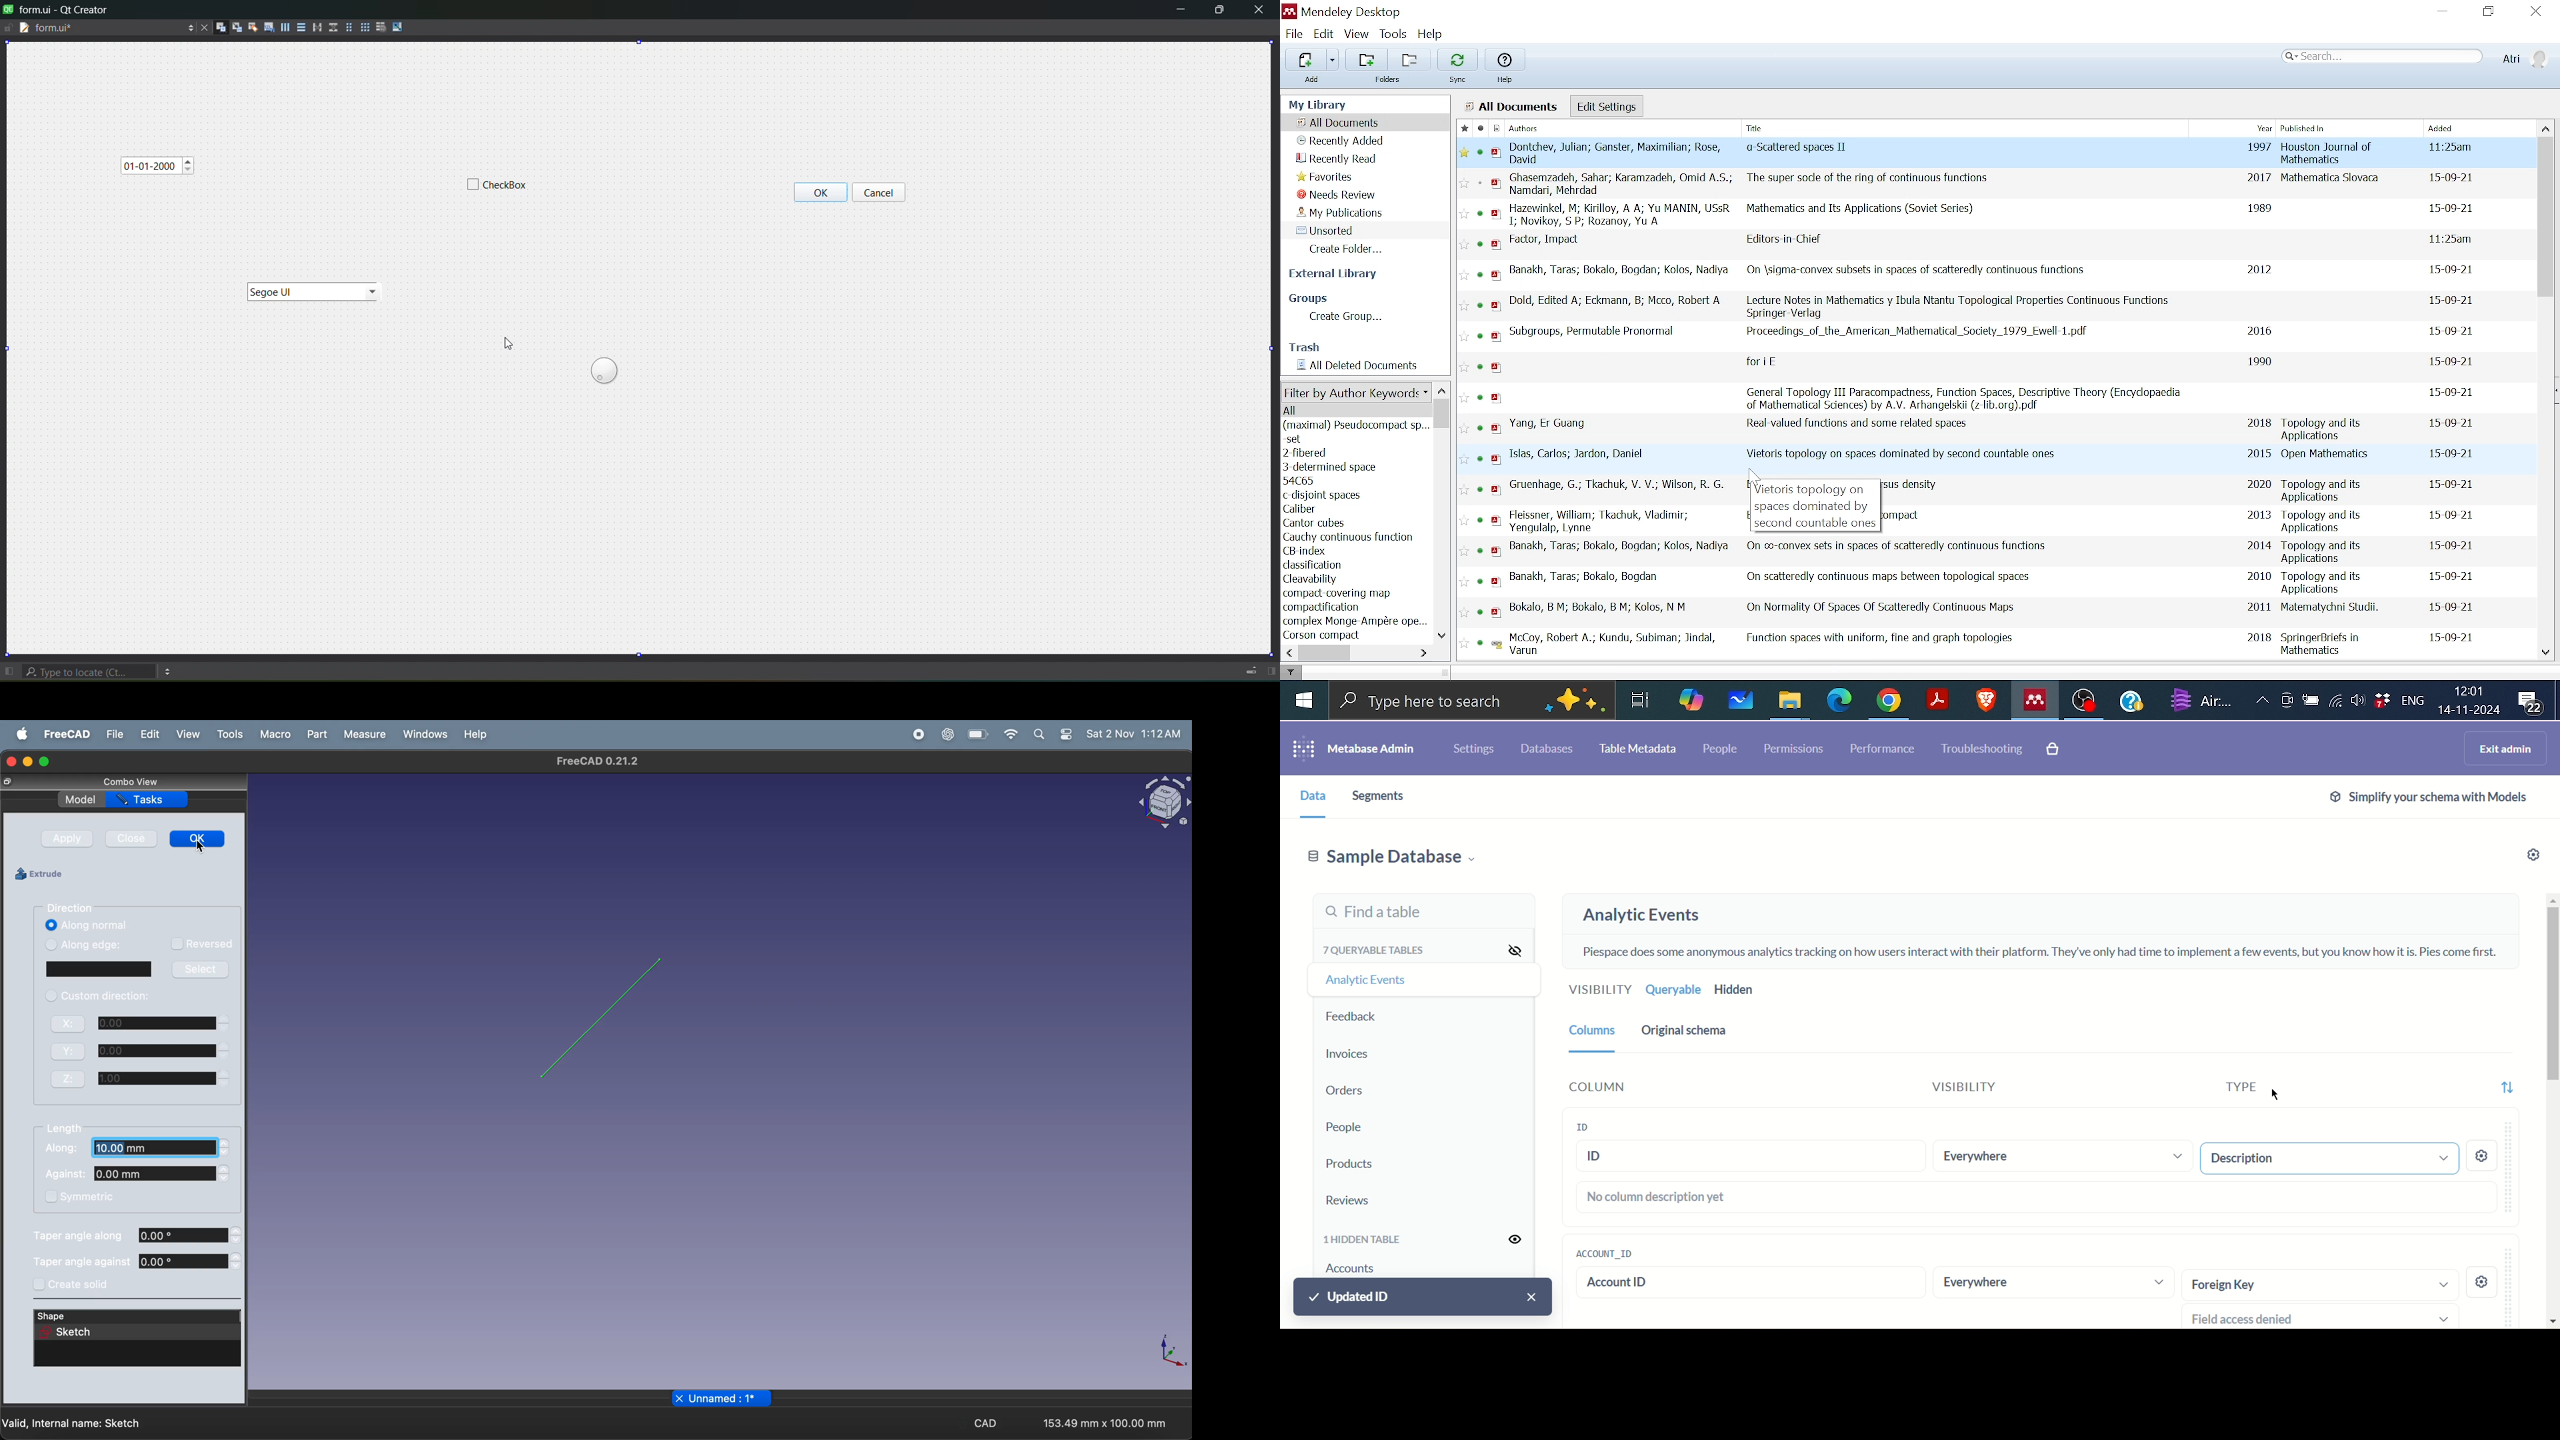  What do you see at coordinates (10, 30) in the screenshot?
I see `writable` at bounding box center [10, 30].